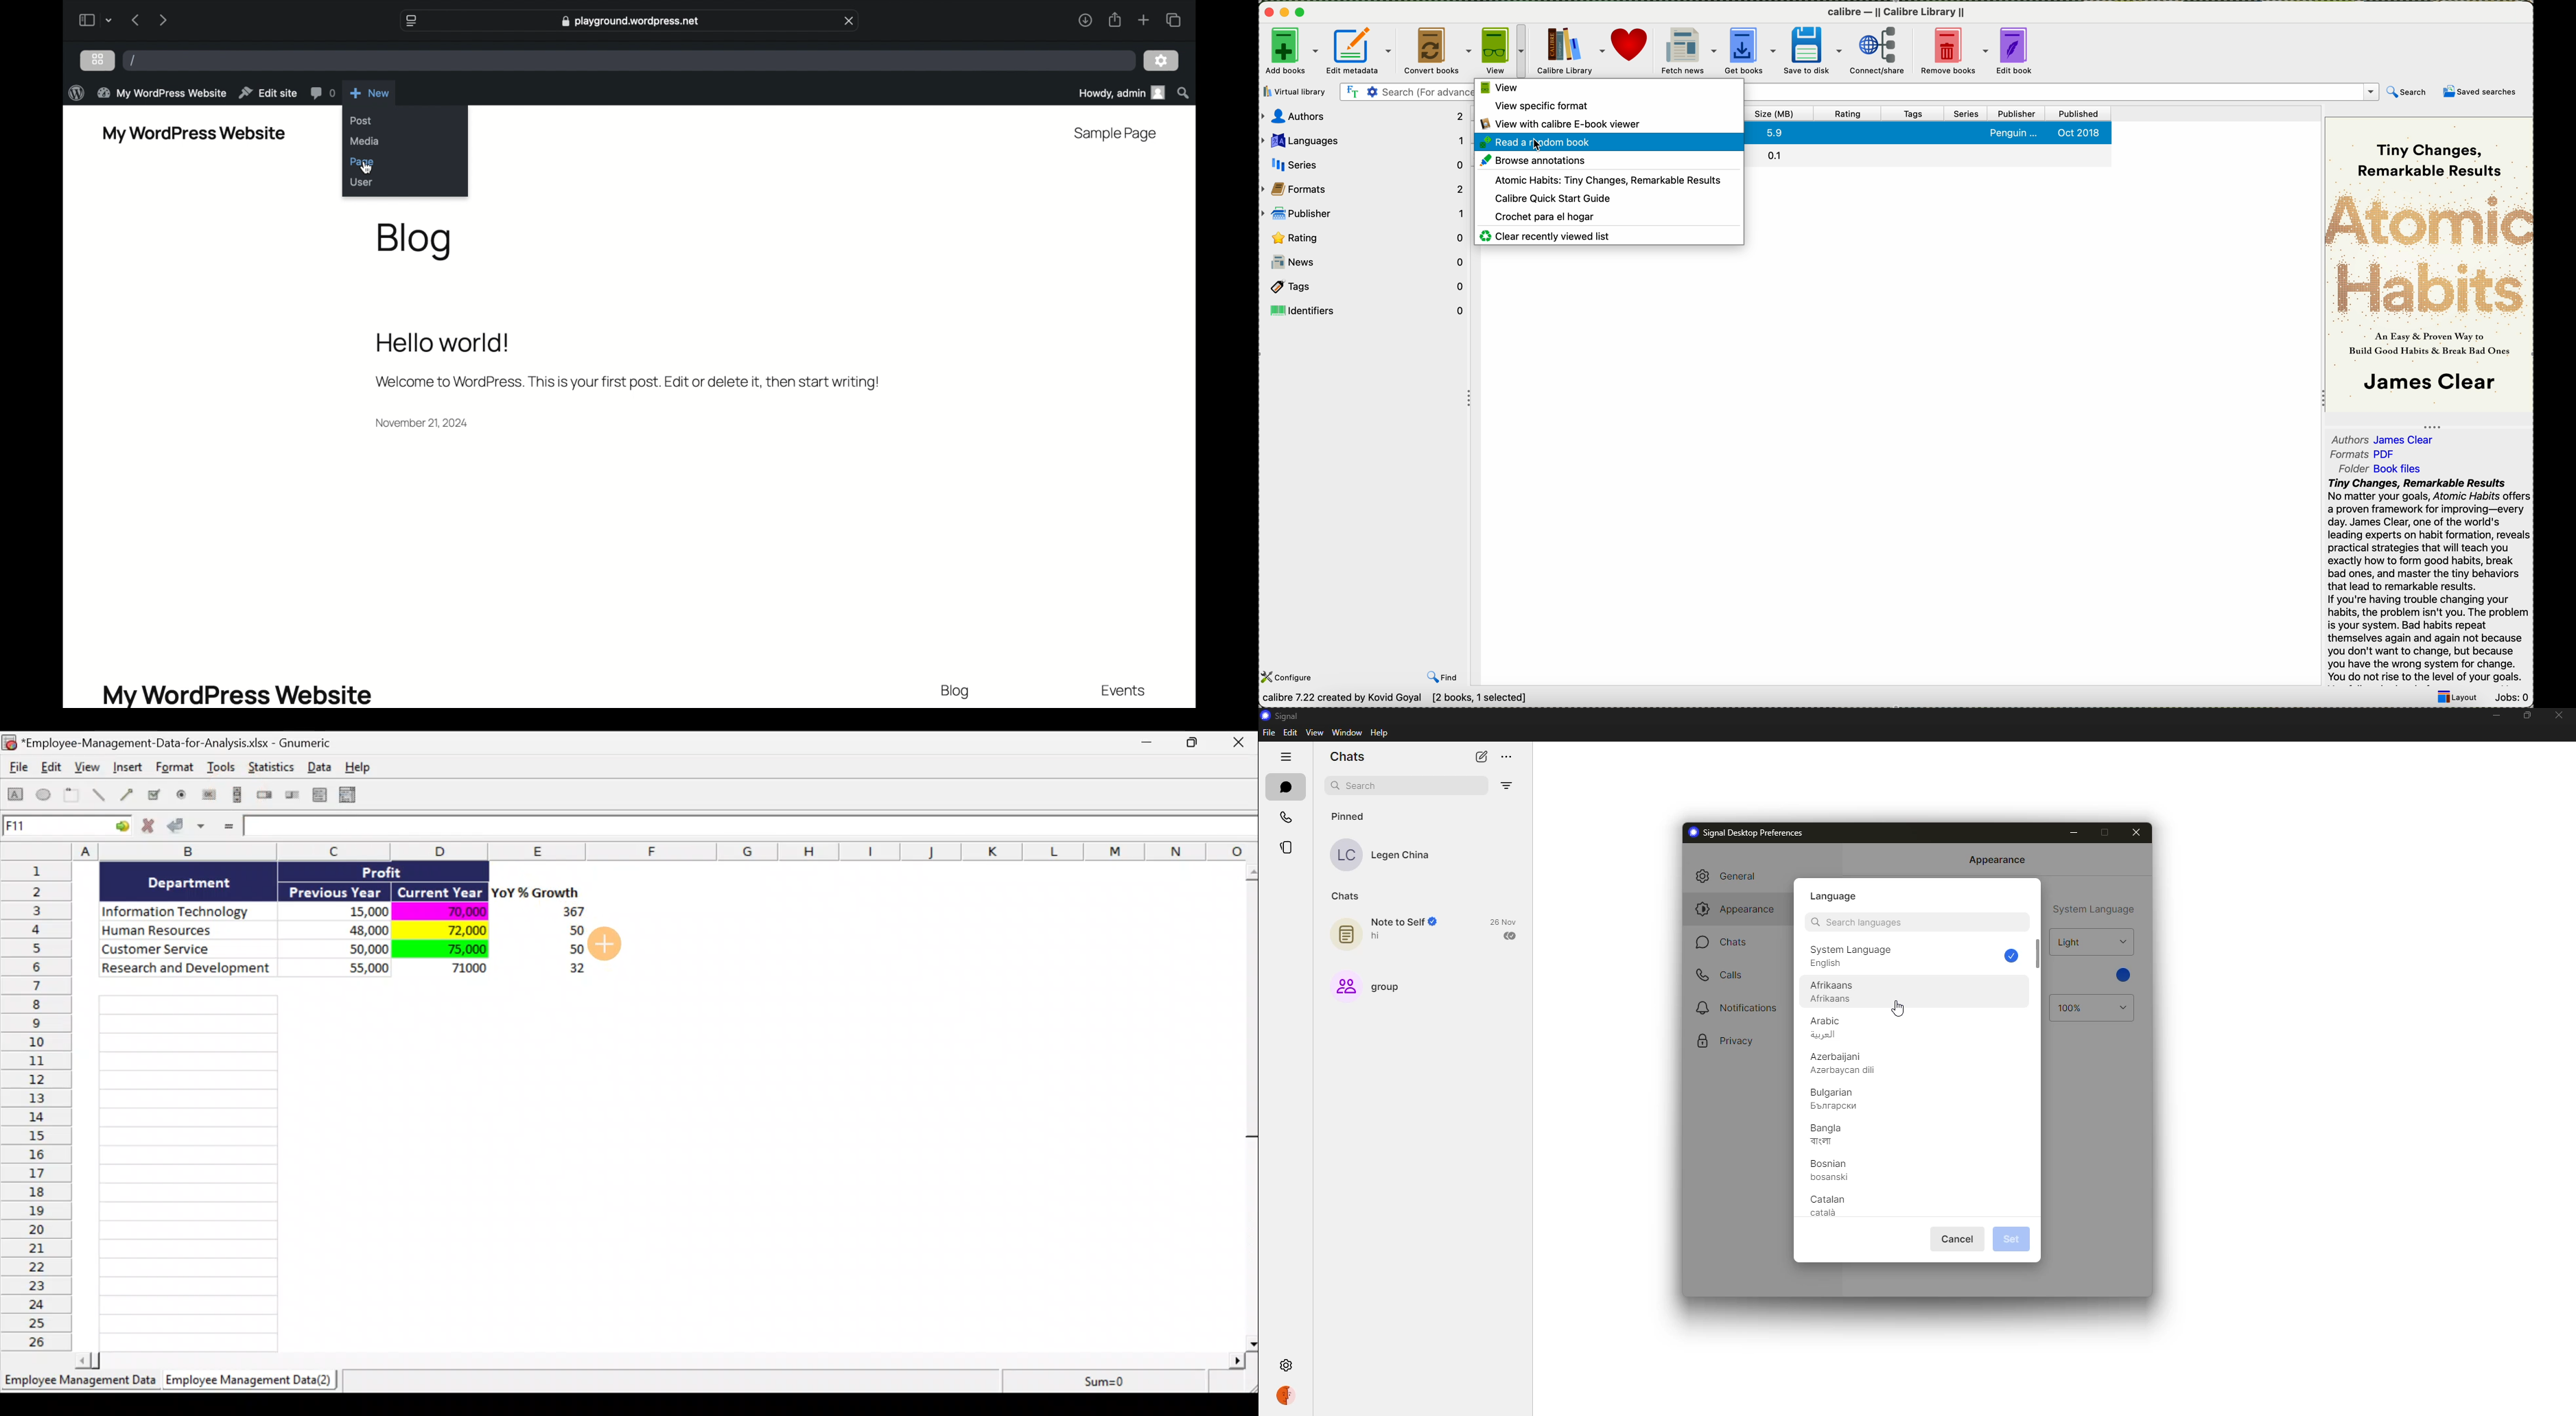 This screenshot has width=2576, height=1428. I want to click on profile, so click(1288, 1395).